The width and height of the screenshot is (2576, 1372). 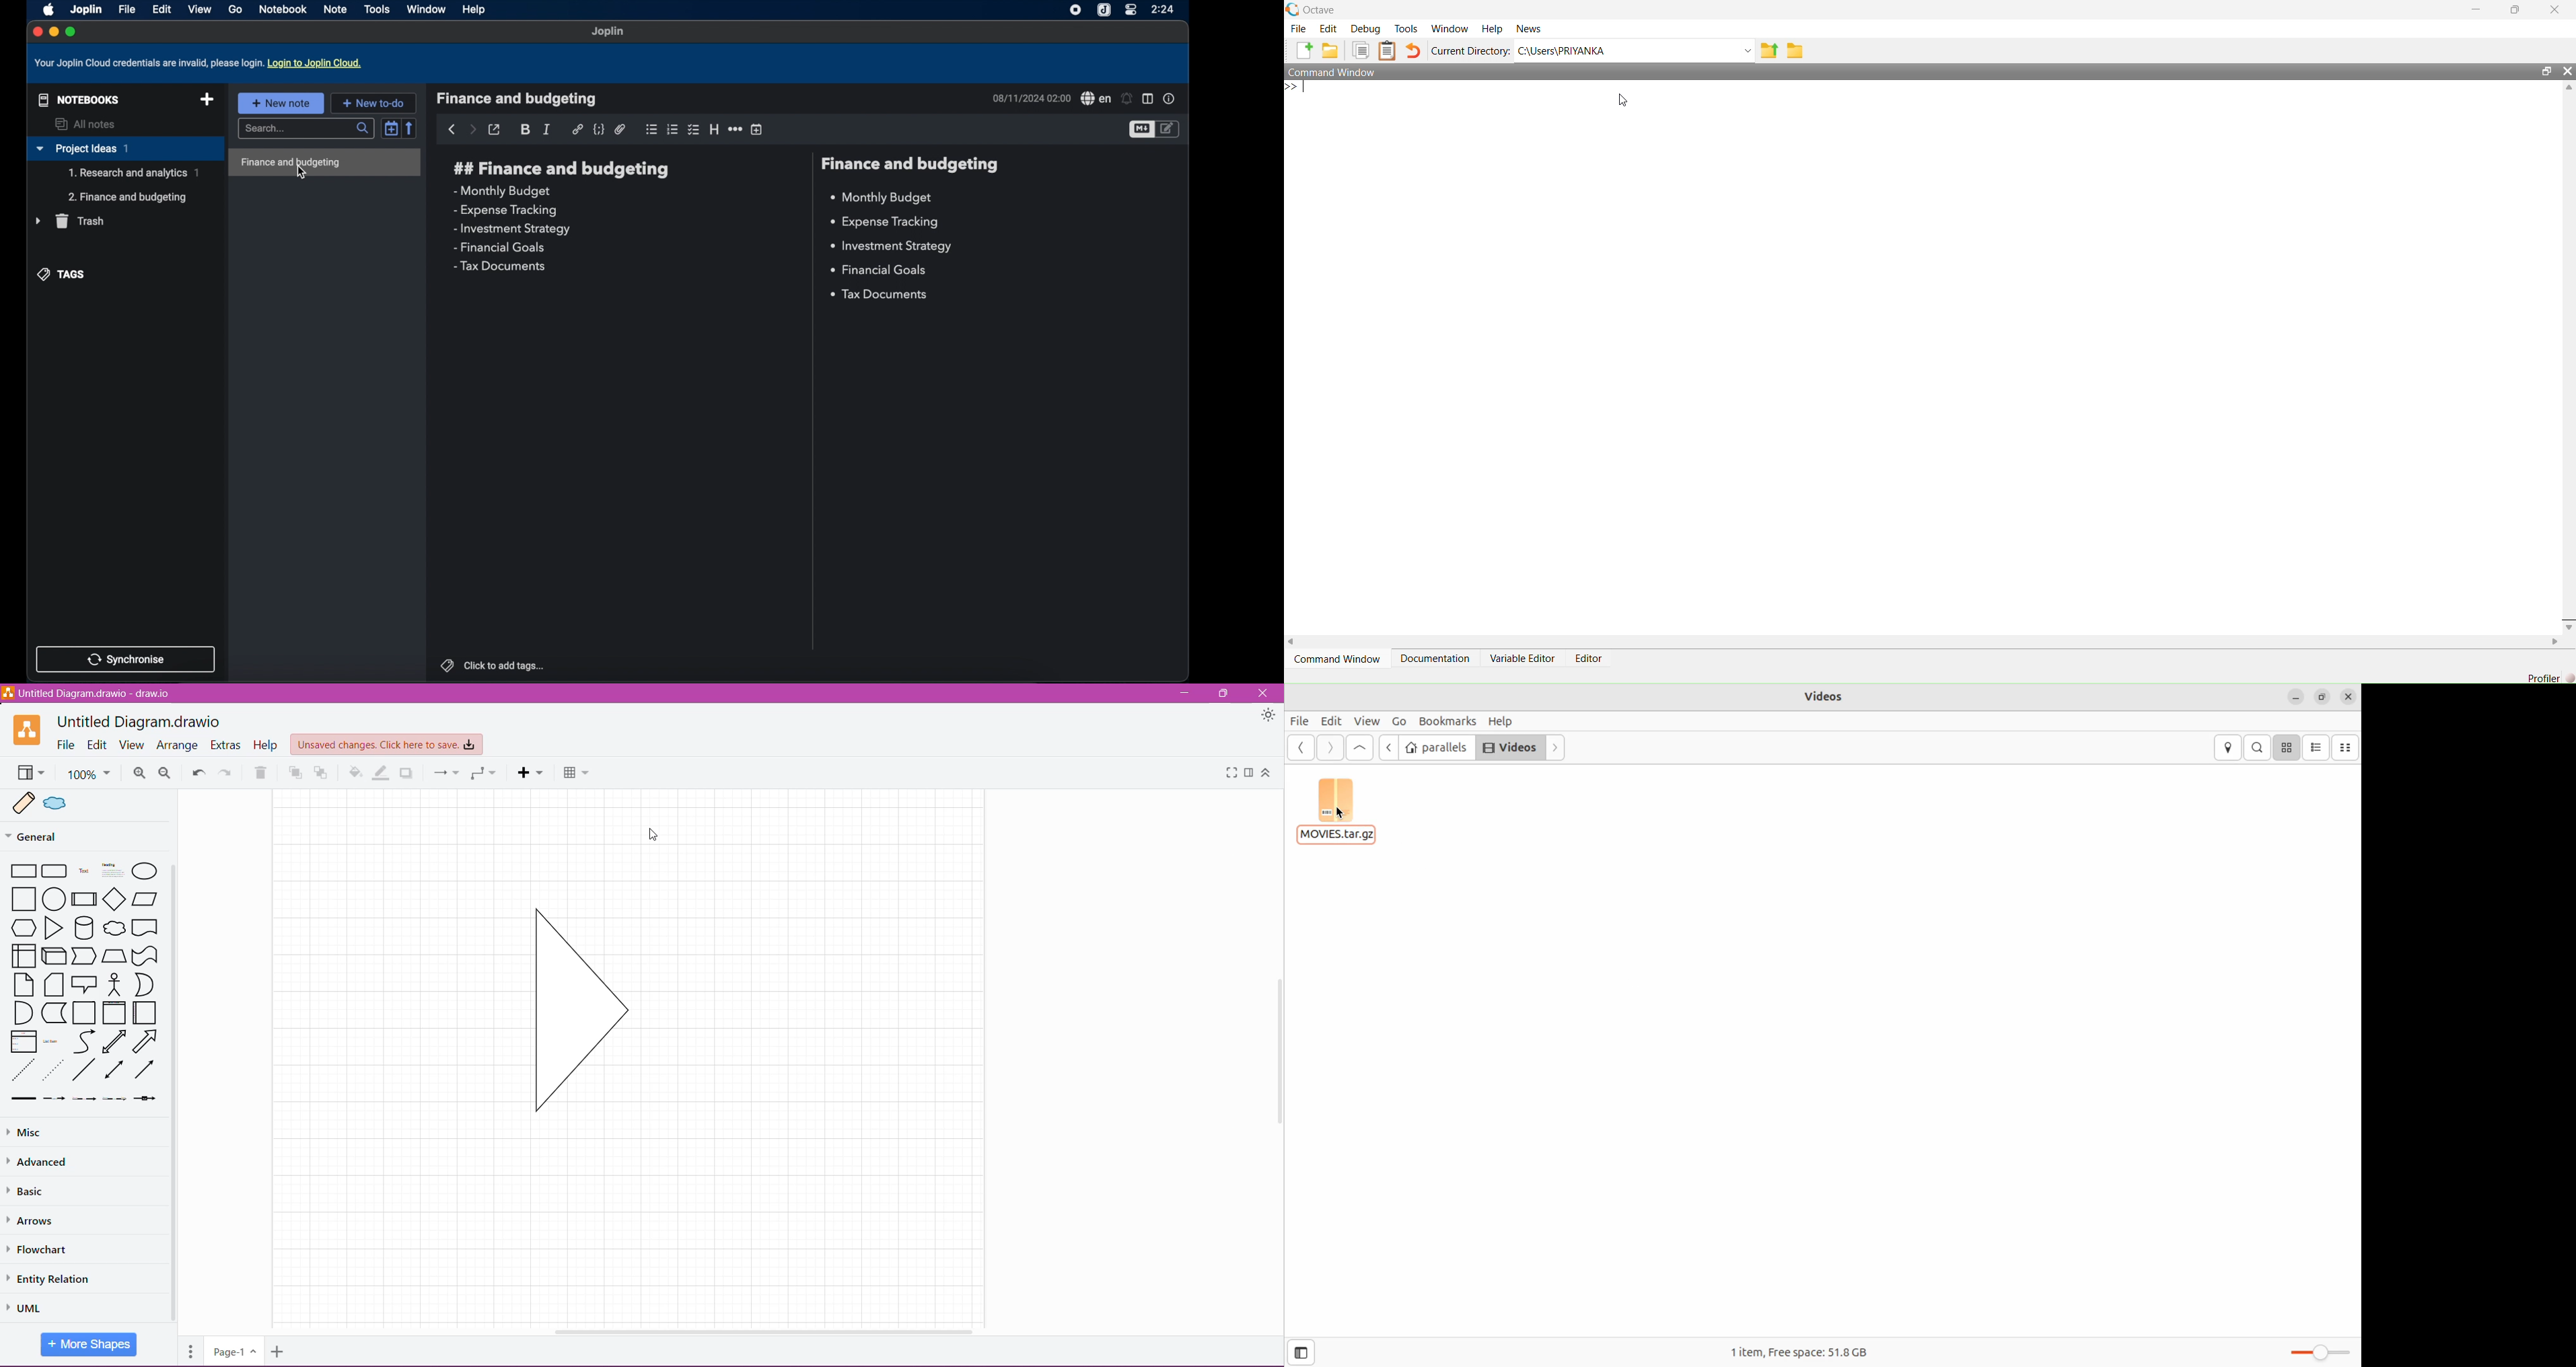 What do you see at coordinates (58, 836) in the screenshot?
I see `General` at bounding box center [58, 836].